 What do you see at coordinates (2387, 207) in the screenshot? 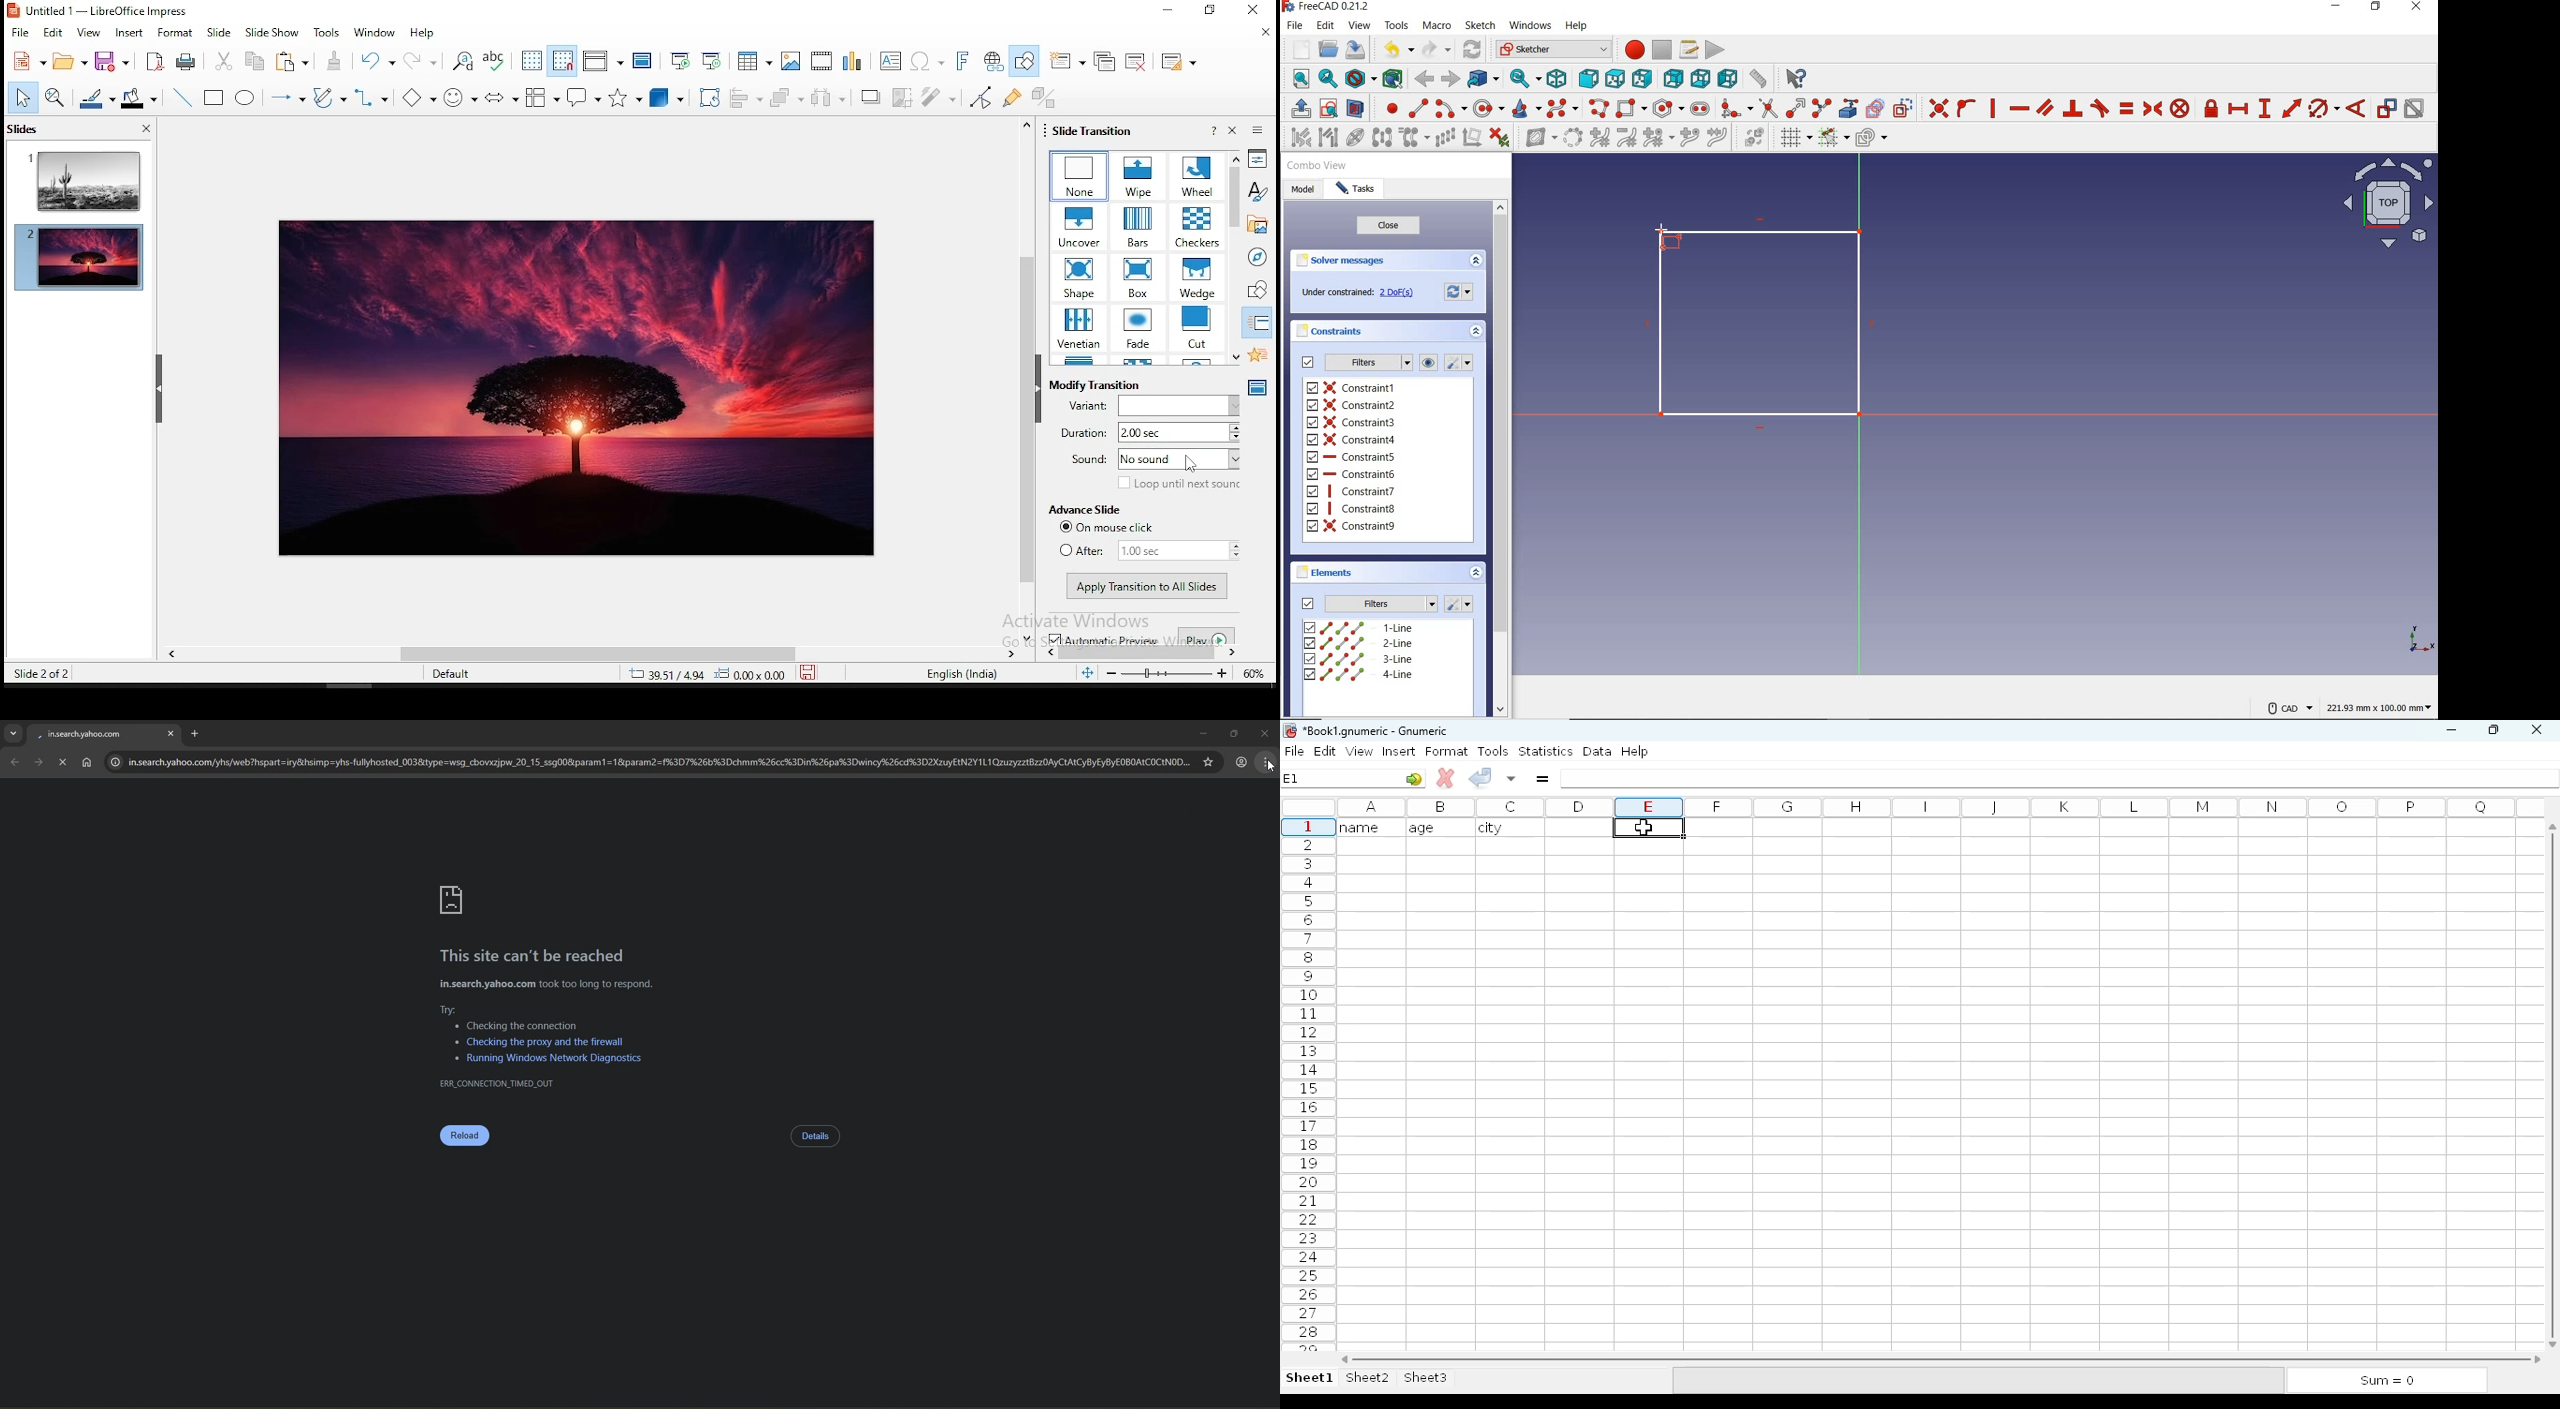
I see `top view` at bounding box center [2387, 207].